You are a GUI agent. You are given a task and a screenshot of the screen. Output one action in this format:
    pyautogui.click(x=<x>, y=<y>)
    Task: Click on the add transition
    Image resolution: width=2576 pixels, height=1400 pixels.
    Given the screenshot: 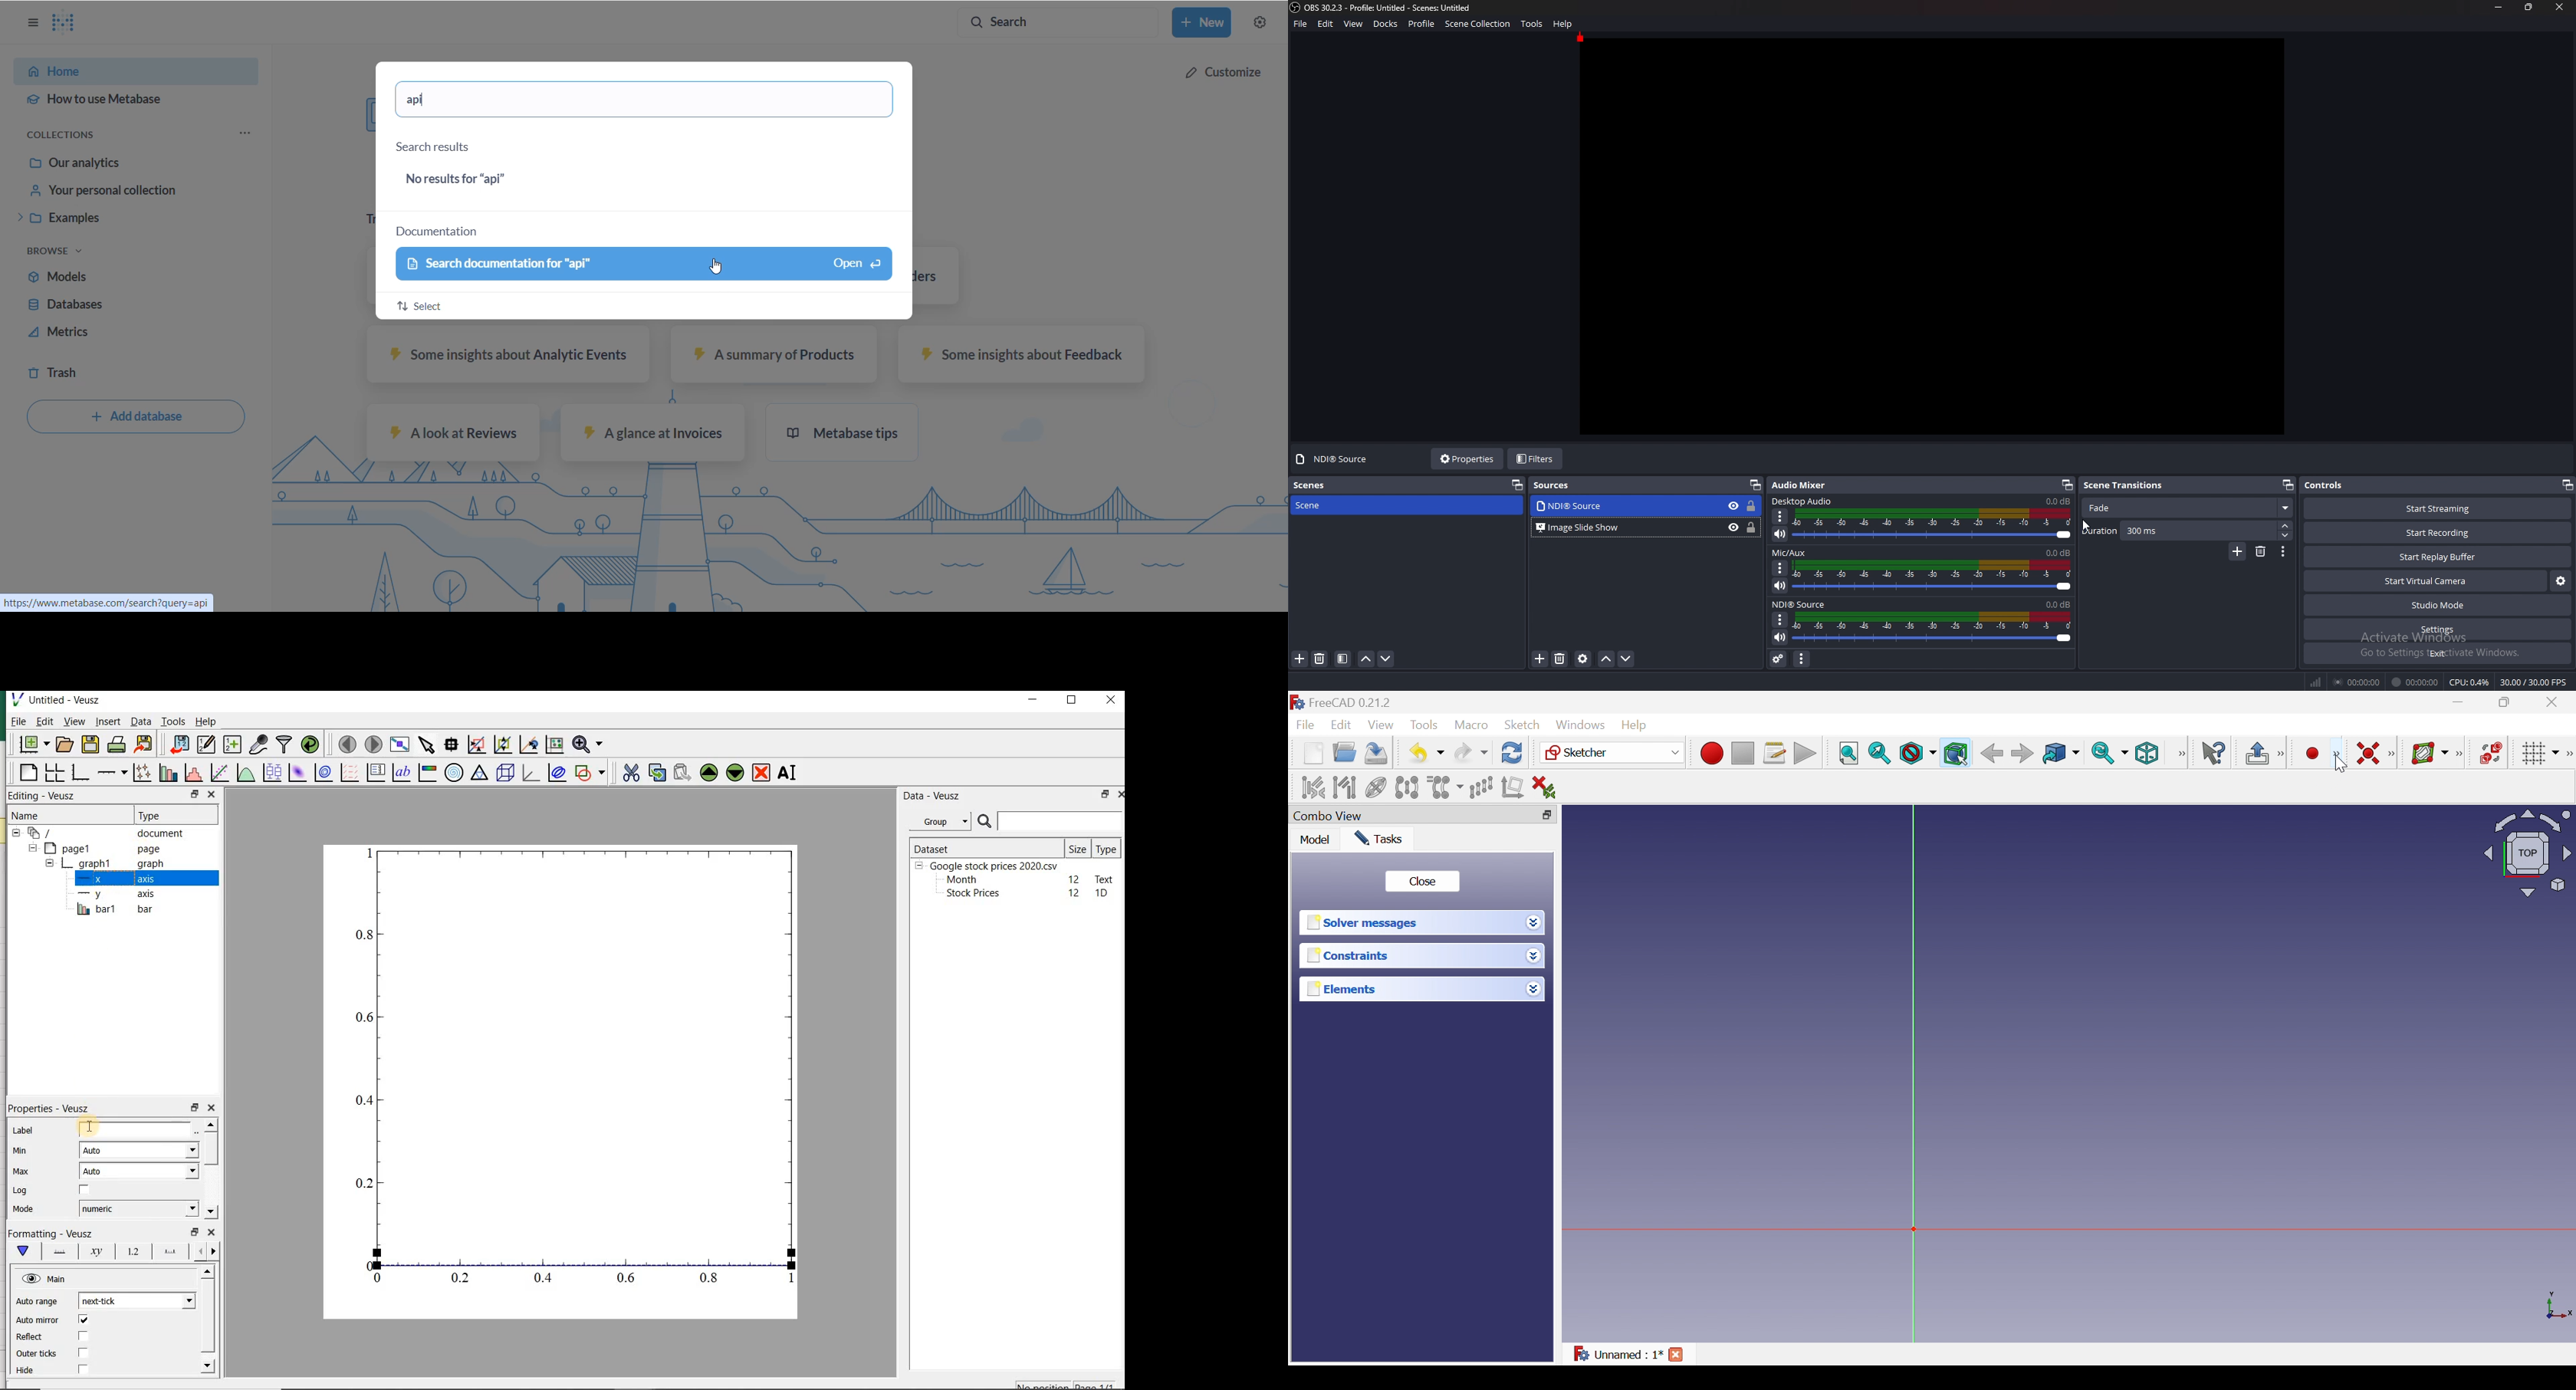 What is the action you would take?
    pyautogui.click(x=2238, y=551)
    